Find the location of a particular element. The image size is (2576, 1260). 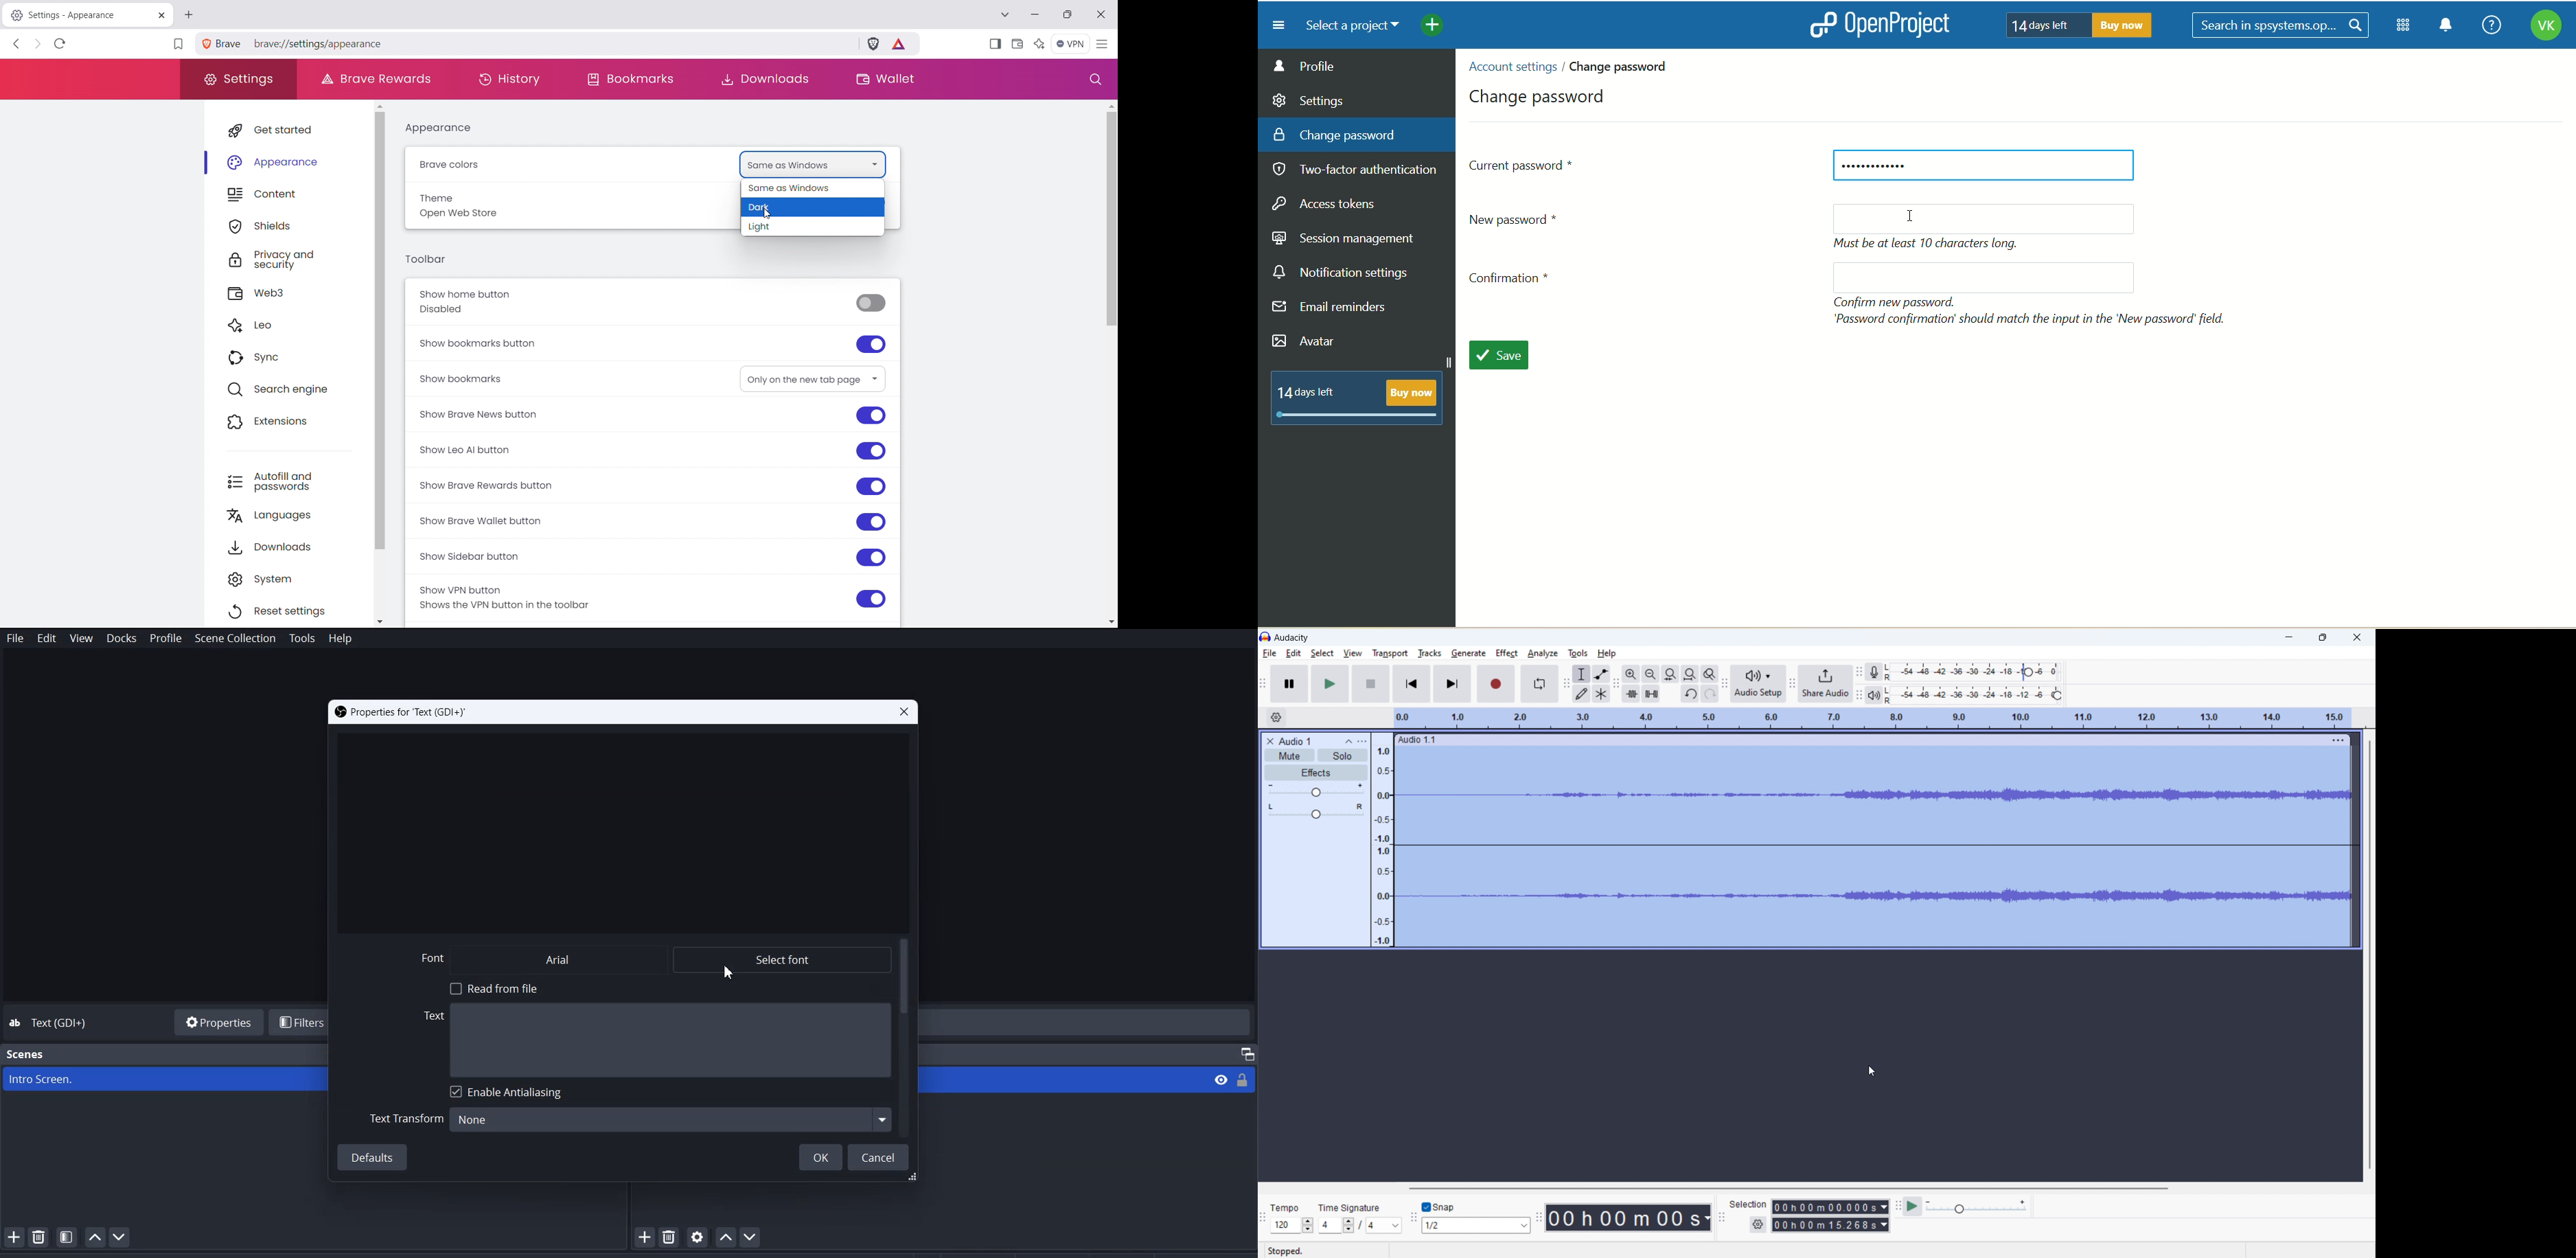

account settings is located at coordinates (1511, 67).